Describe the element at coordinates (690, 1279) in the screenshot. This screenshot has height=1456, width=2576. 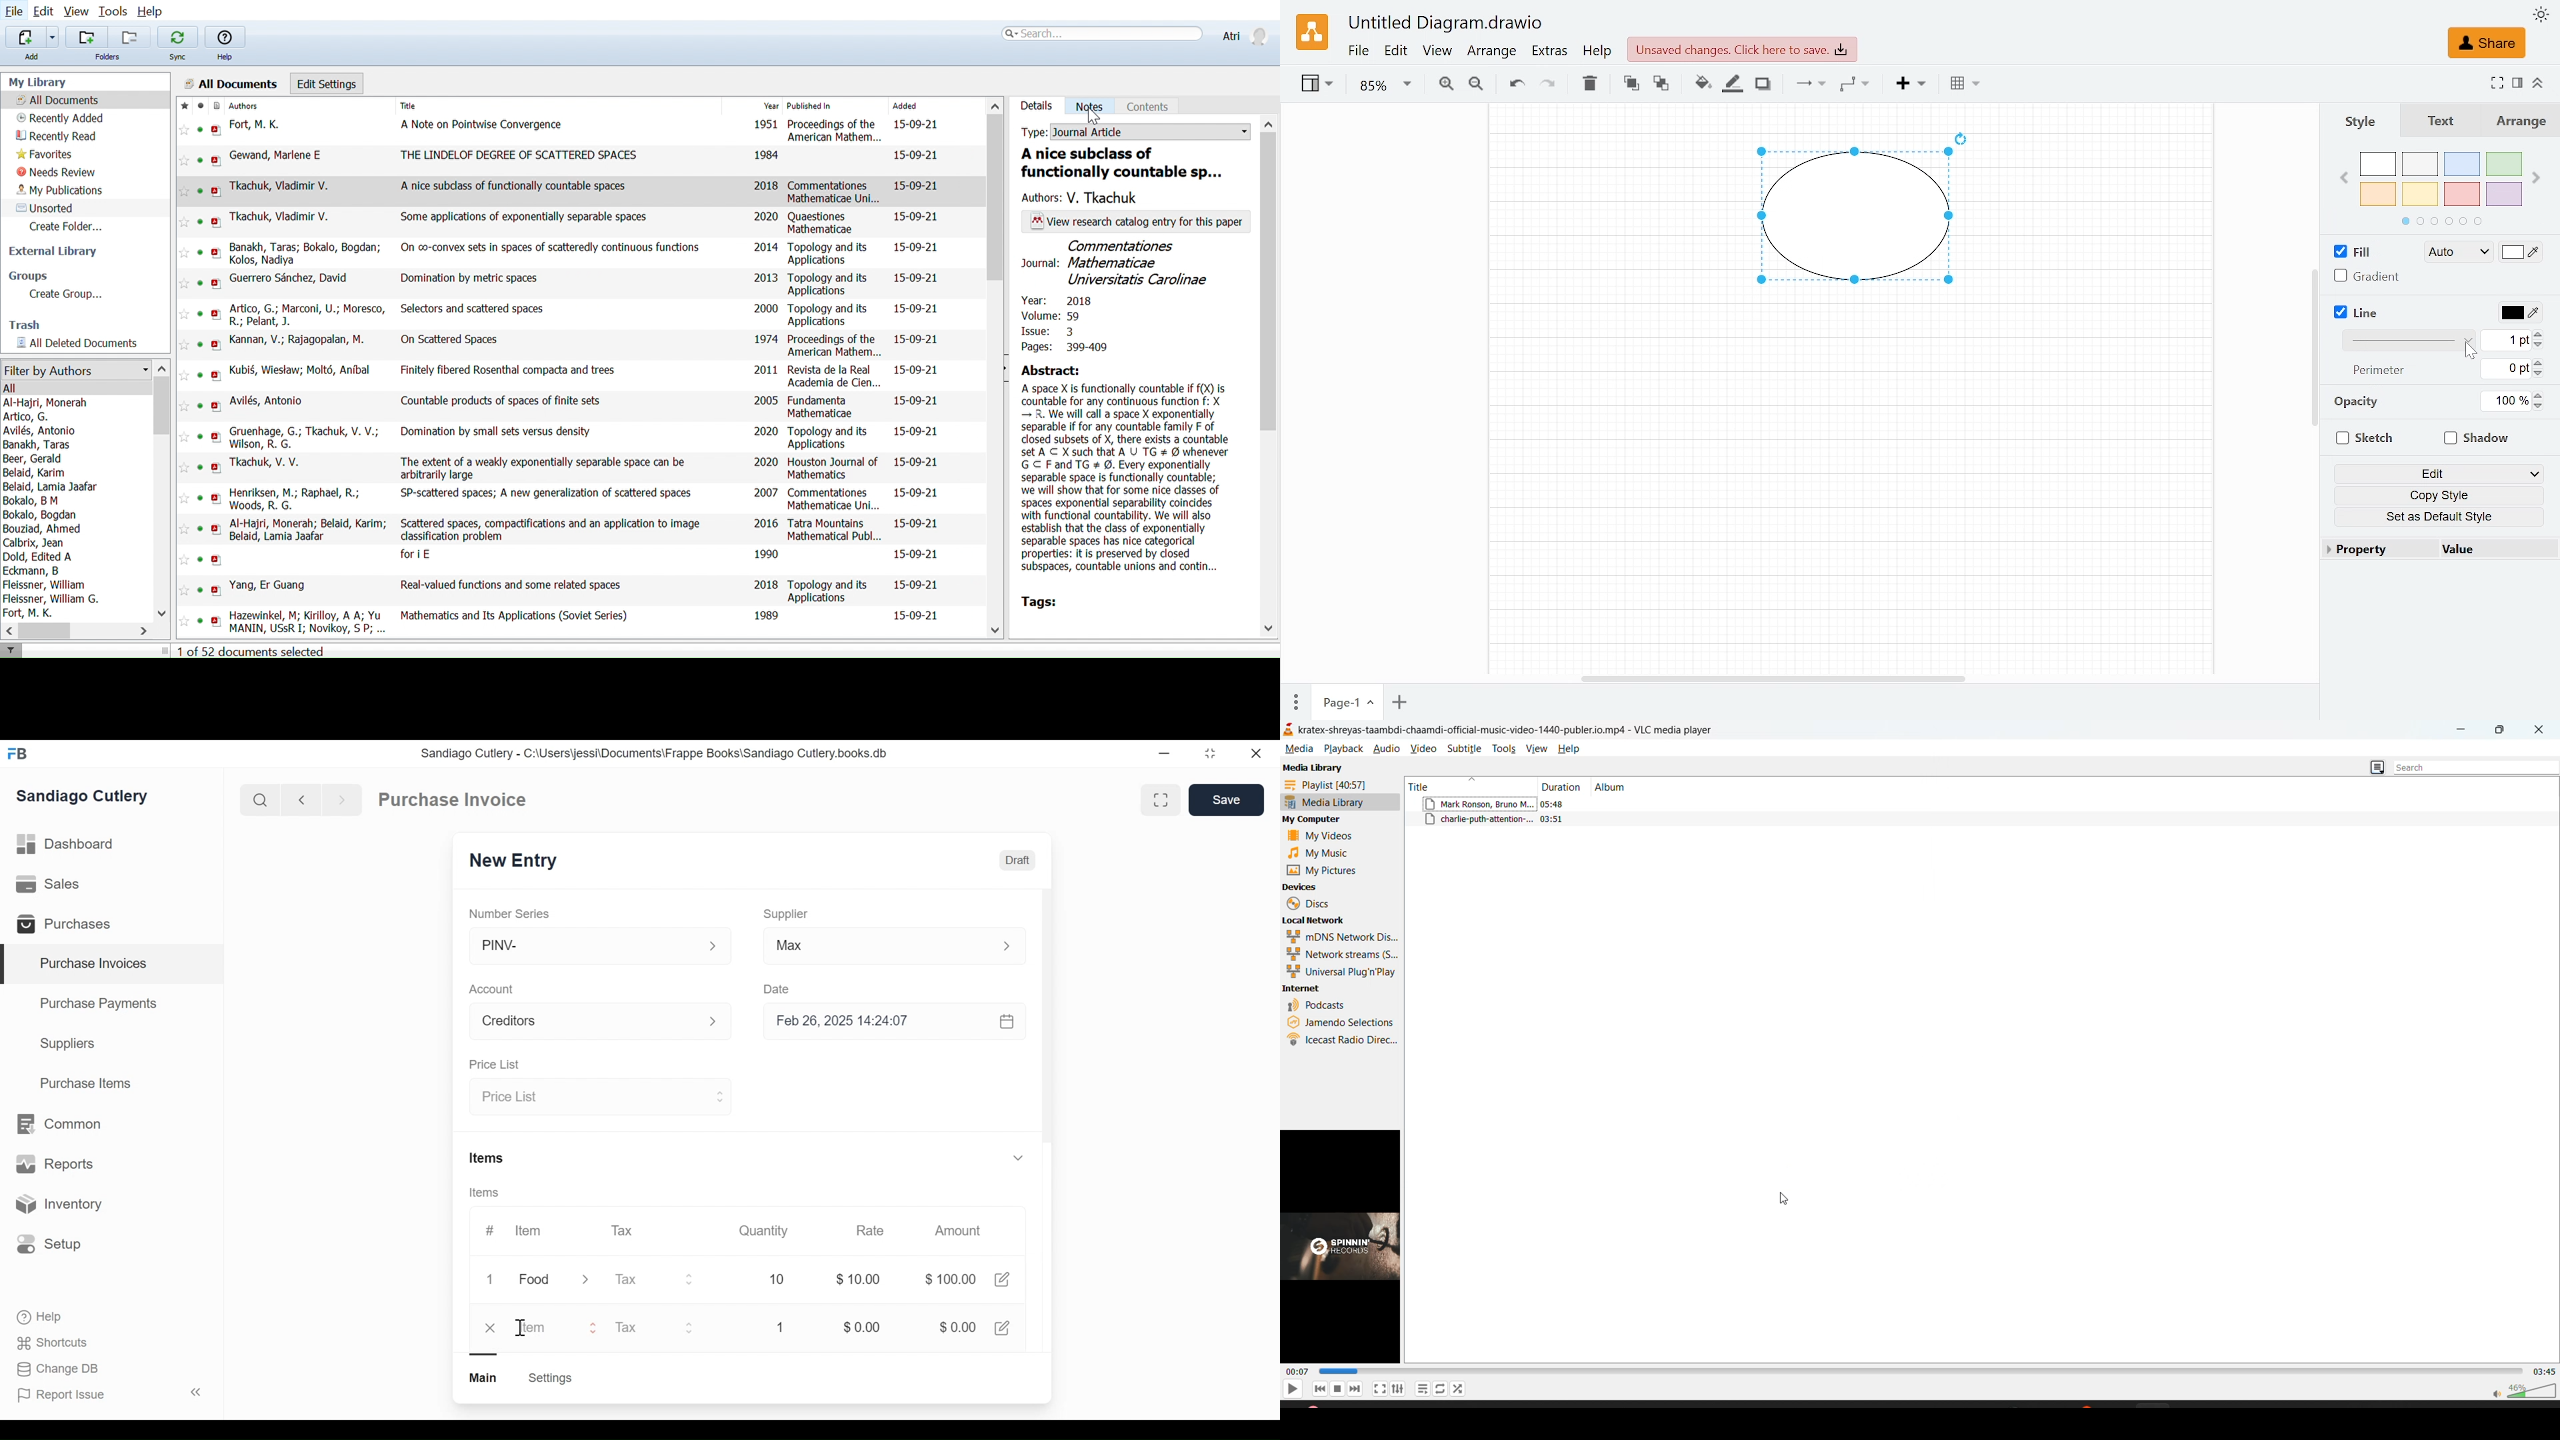
I see `Expand` at that location.